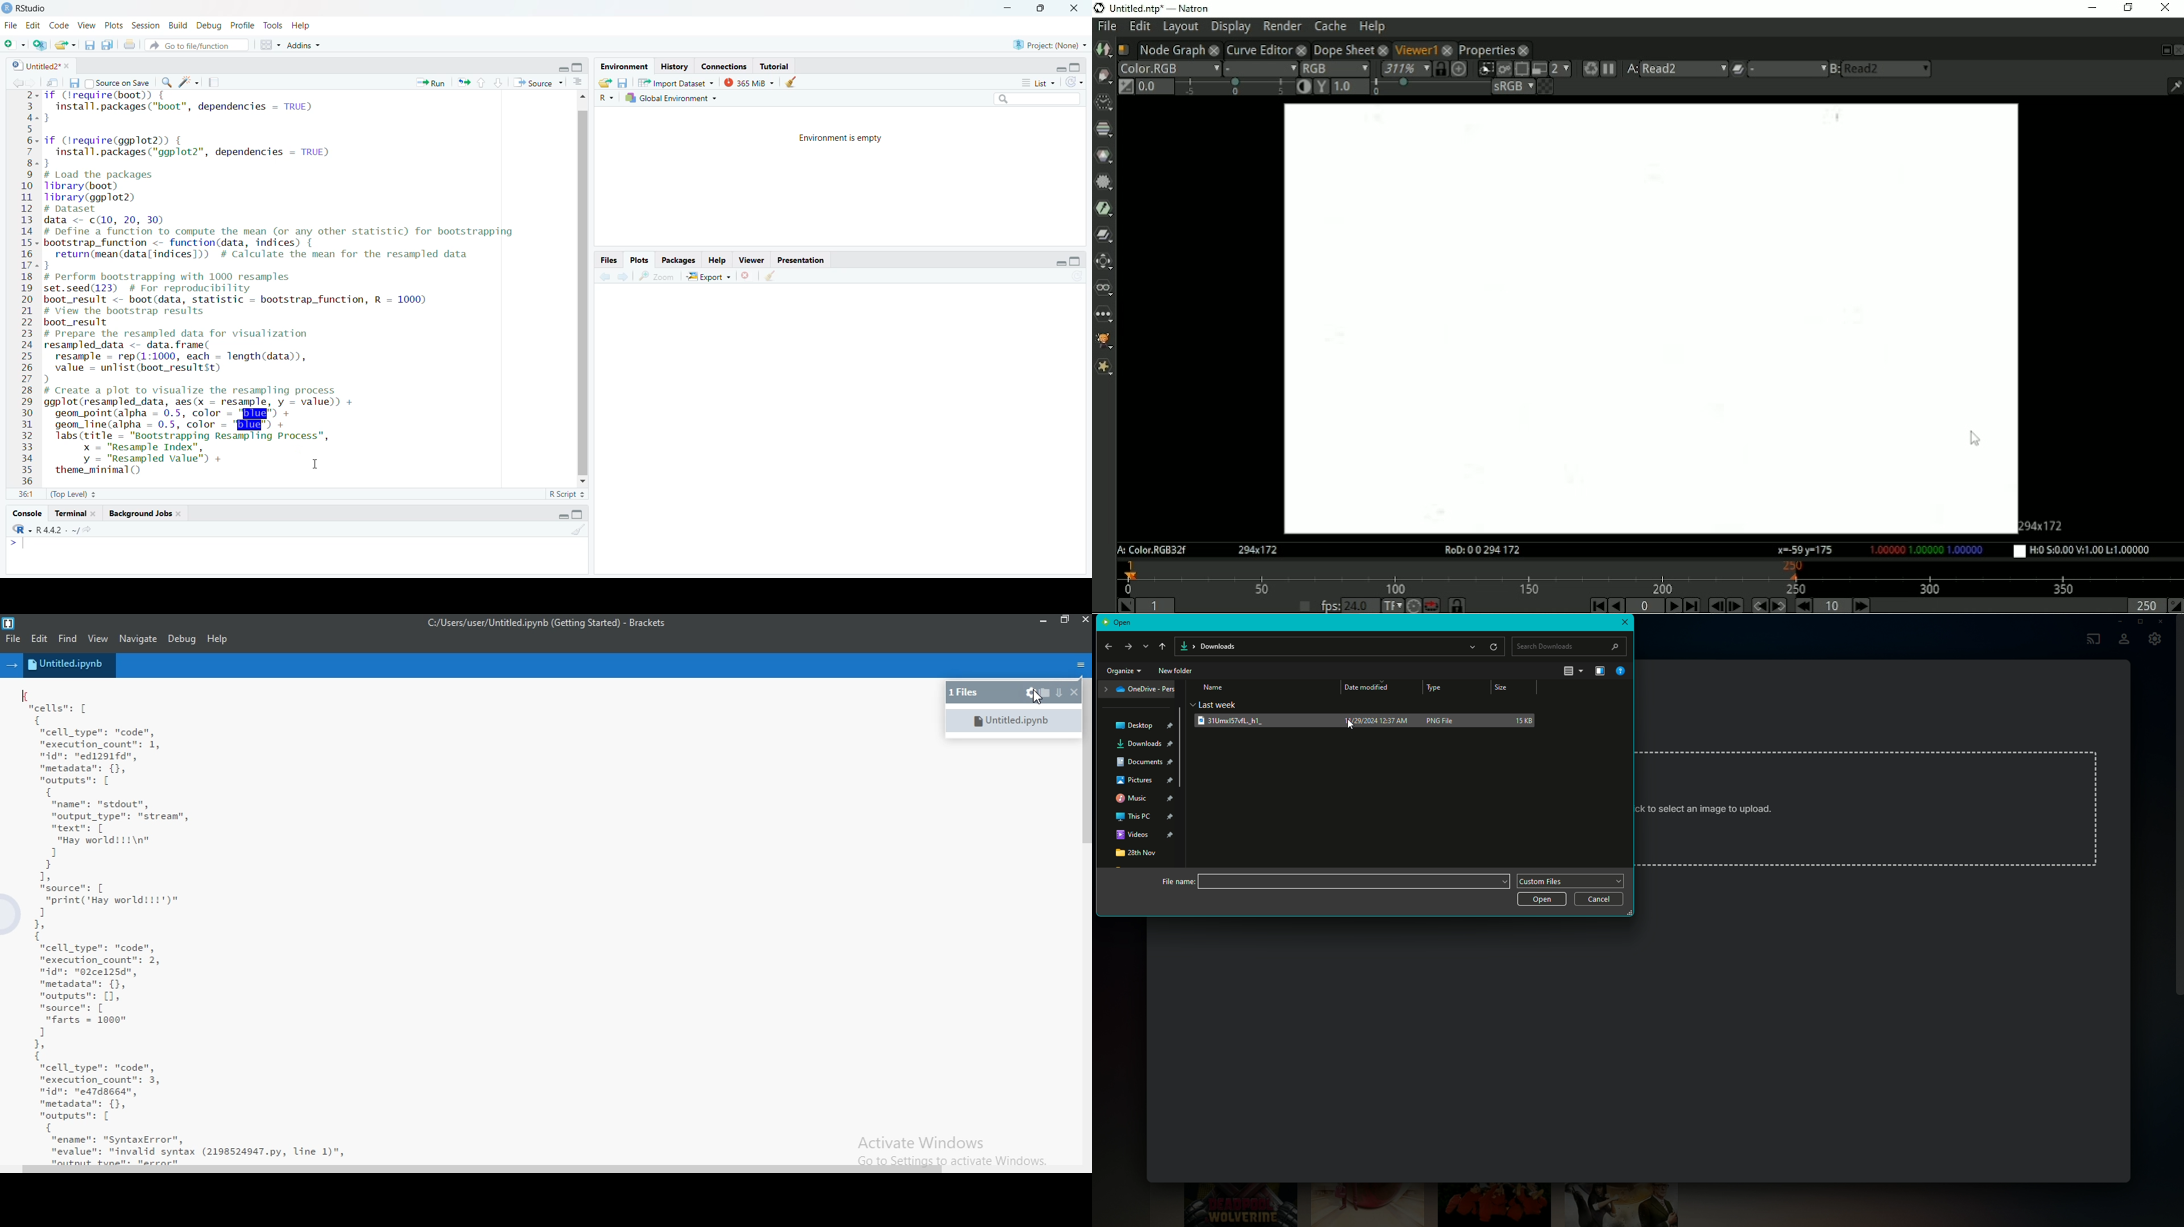 The width and height of the screenshot is (2184, 1232). Describe the element at coordinates (1068, 9) in the screenshot. I see `close` at that location.